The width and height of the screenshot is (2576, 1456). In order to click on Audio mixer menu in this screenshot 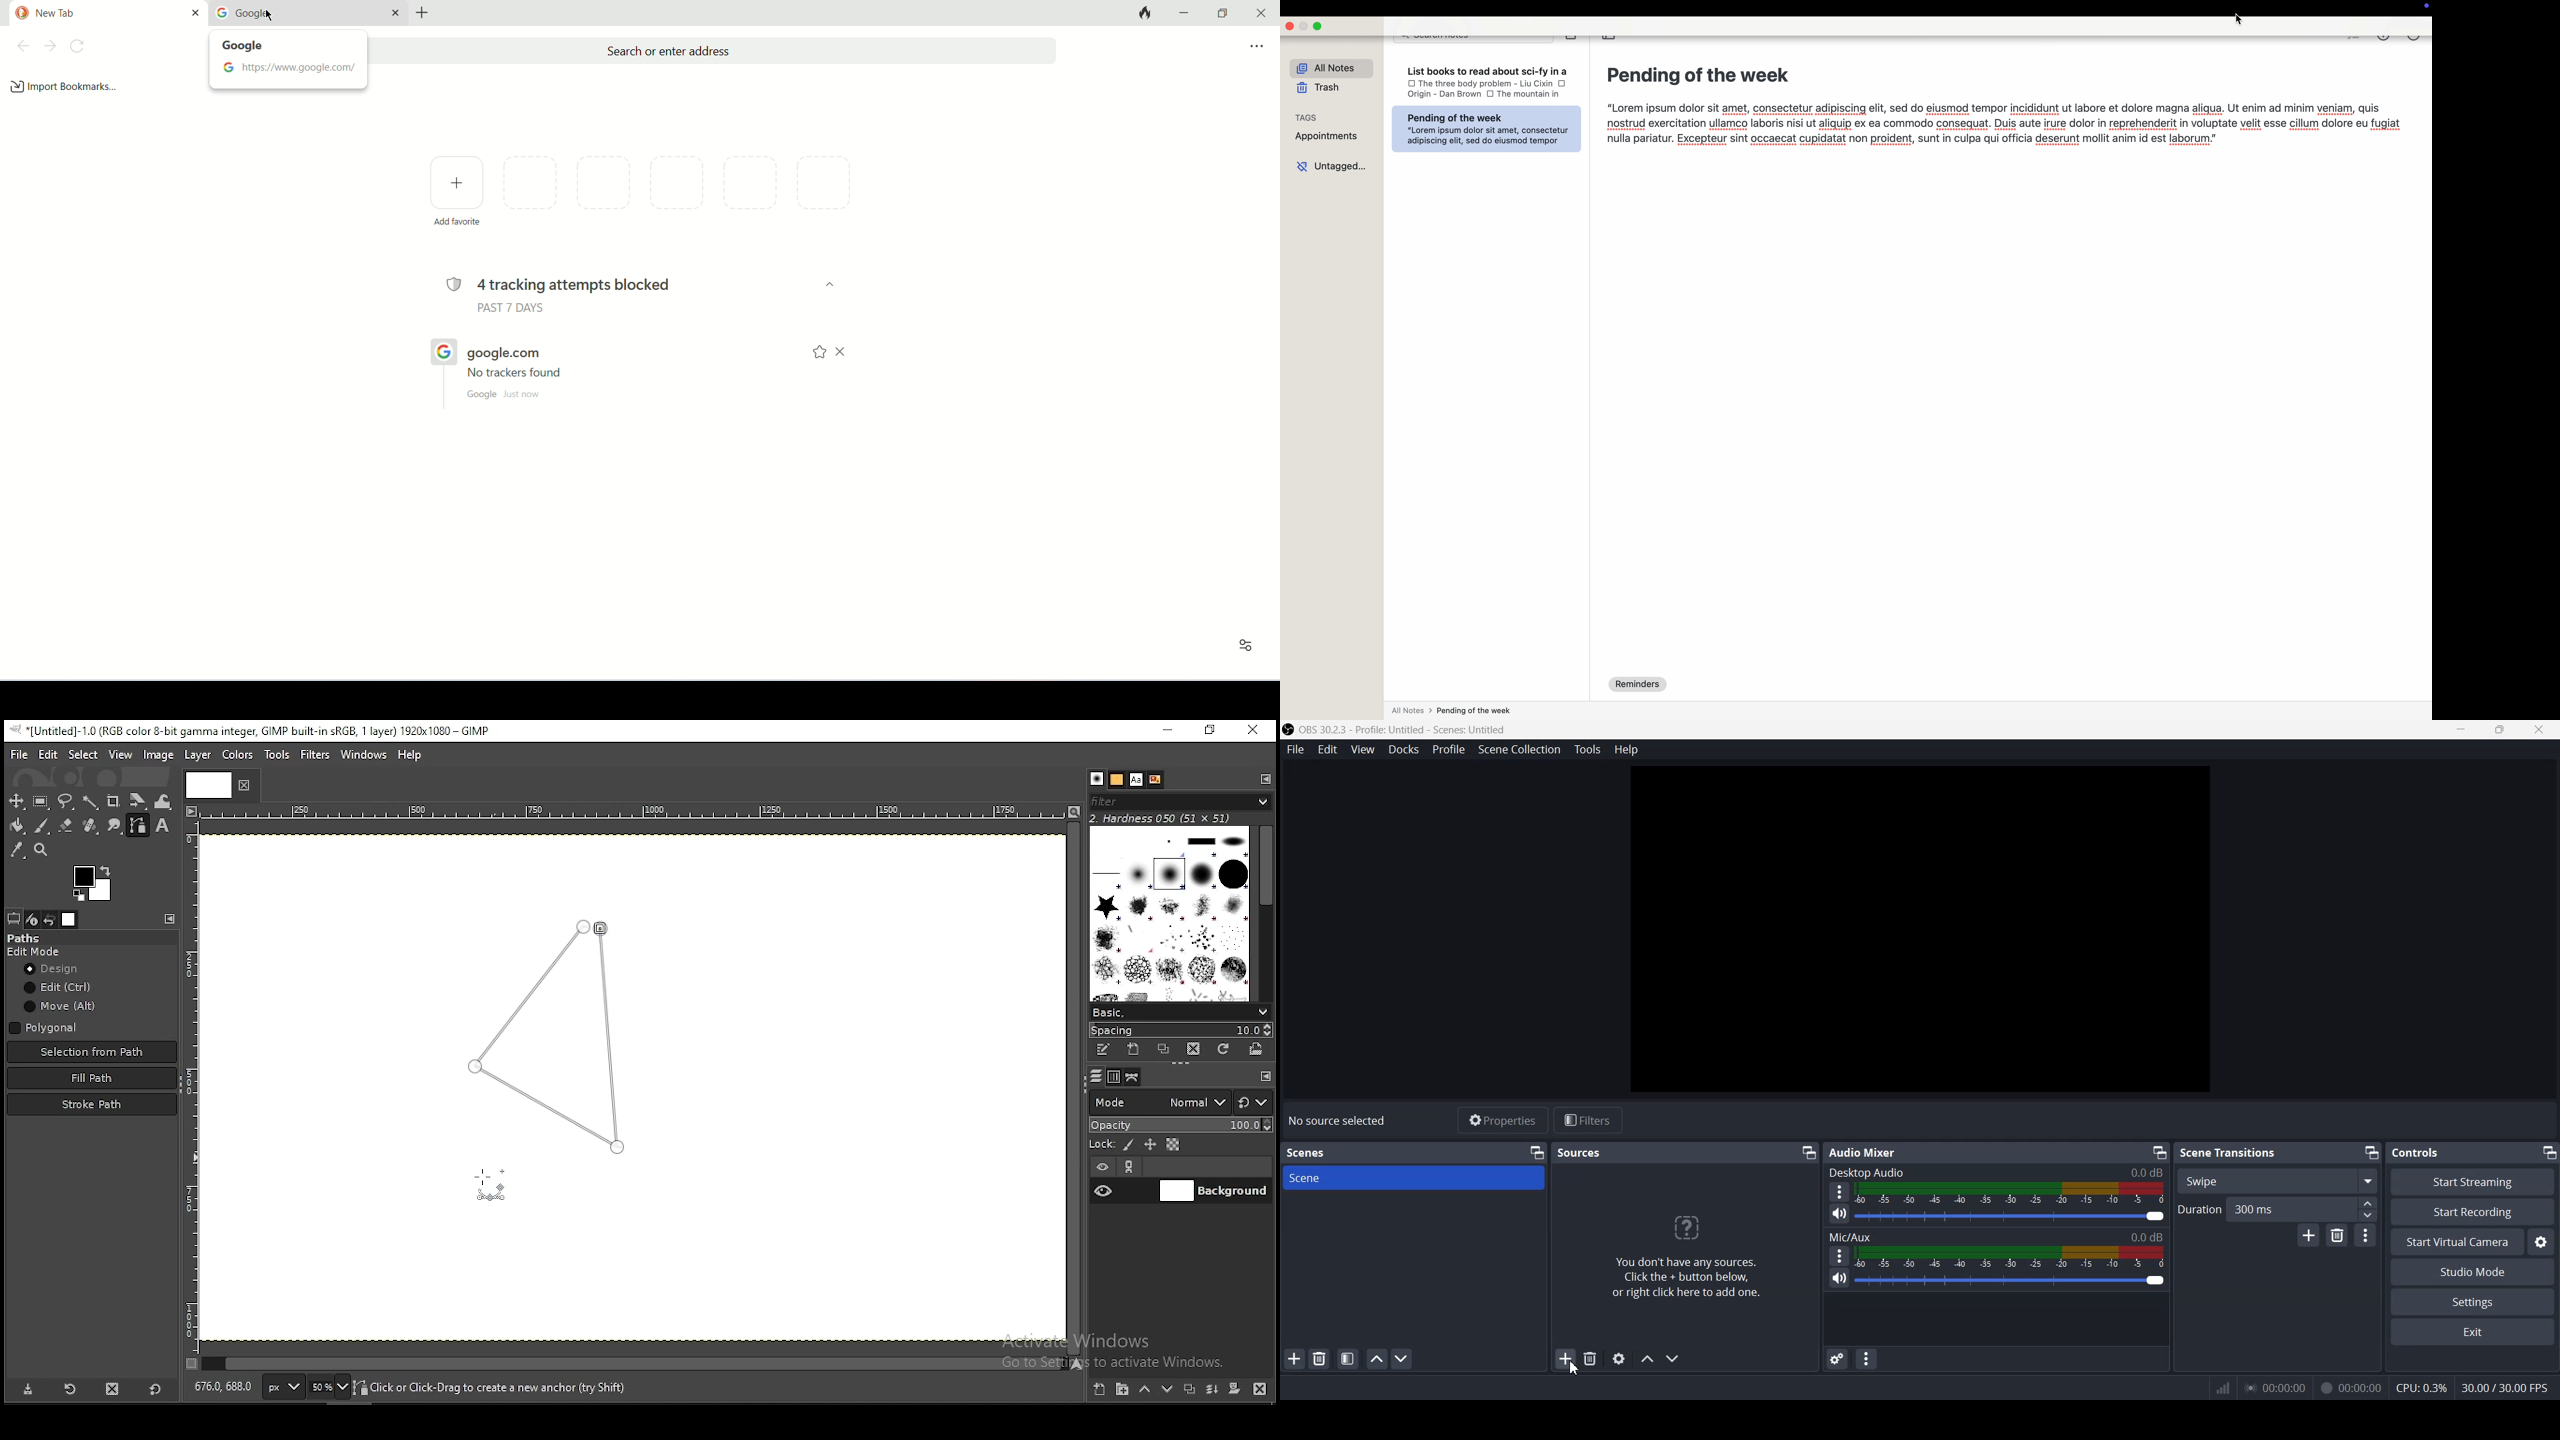, I will do `click(1866, 1359)`.